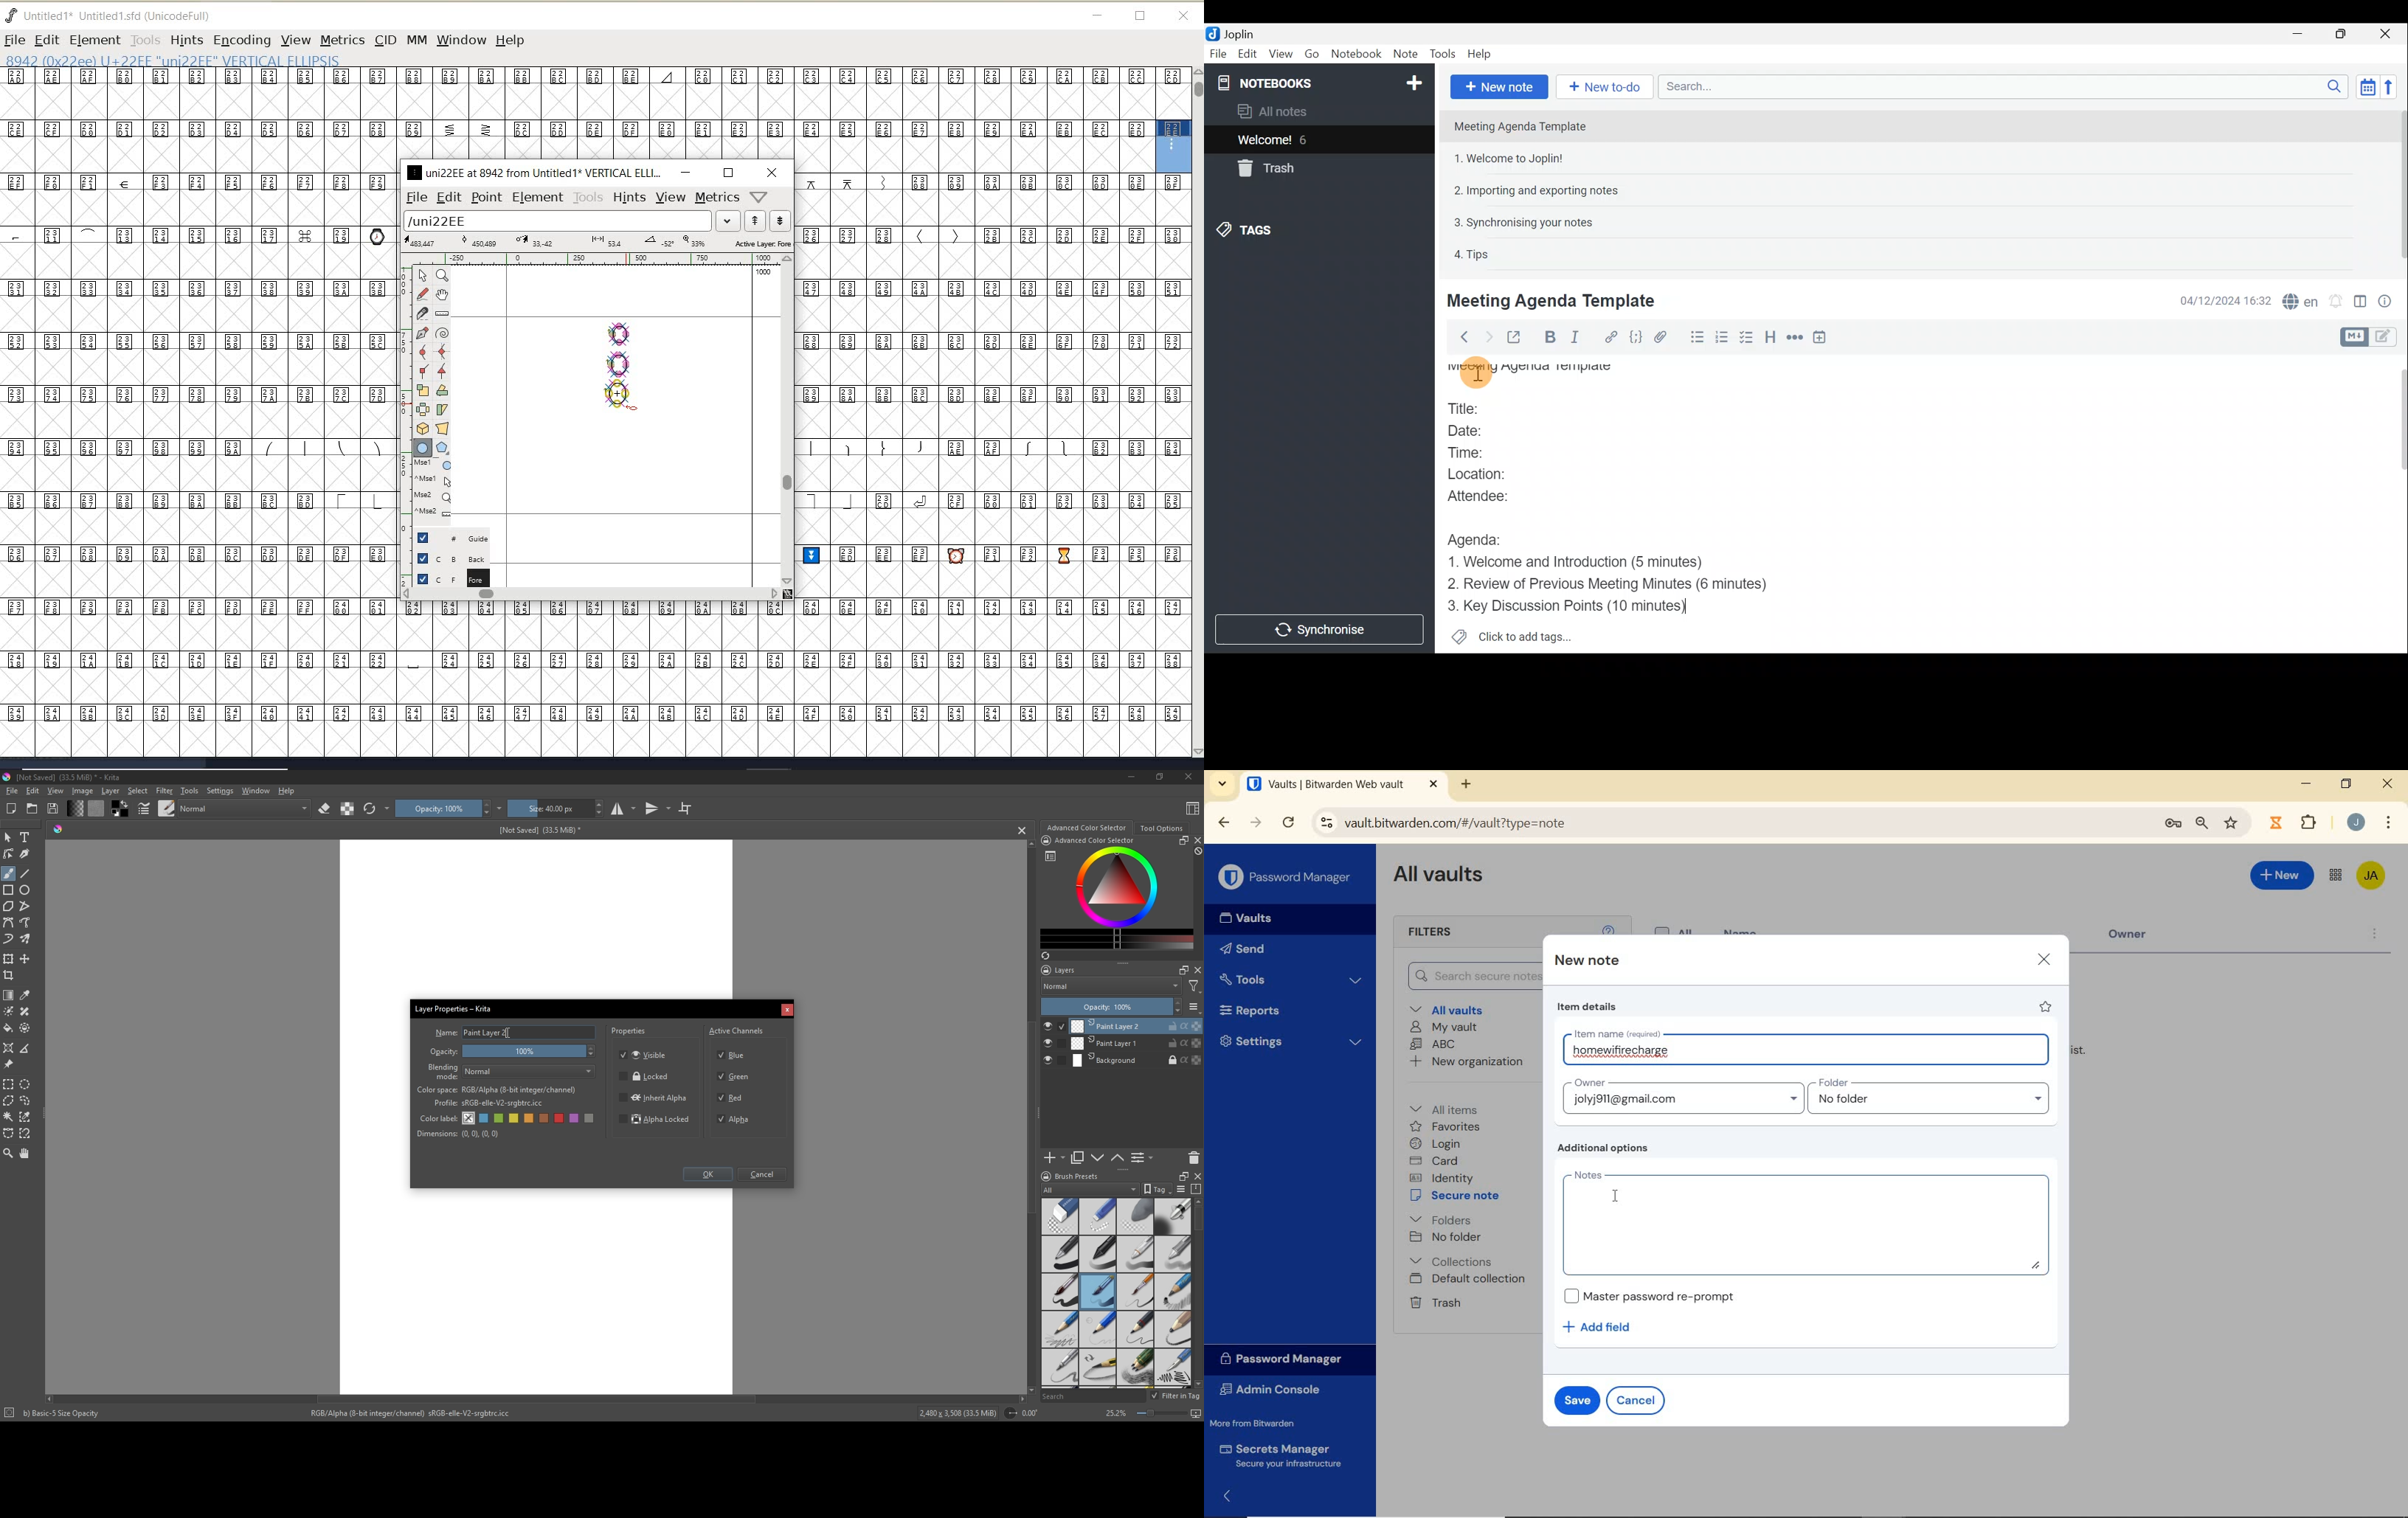 The height and width of the screenshot is (1540, 2408). I want to click on cut splines in two, so click(422, 313).